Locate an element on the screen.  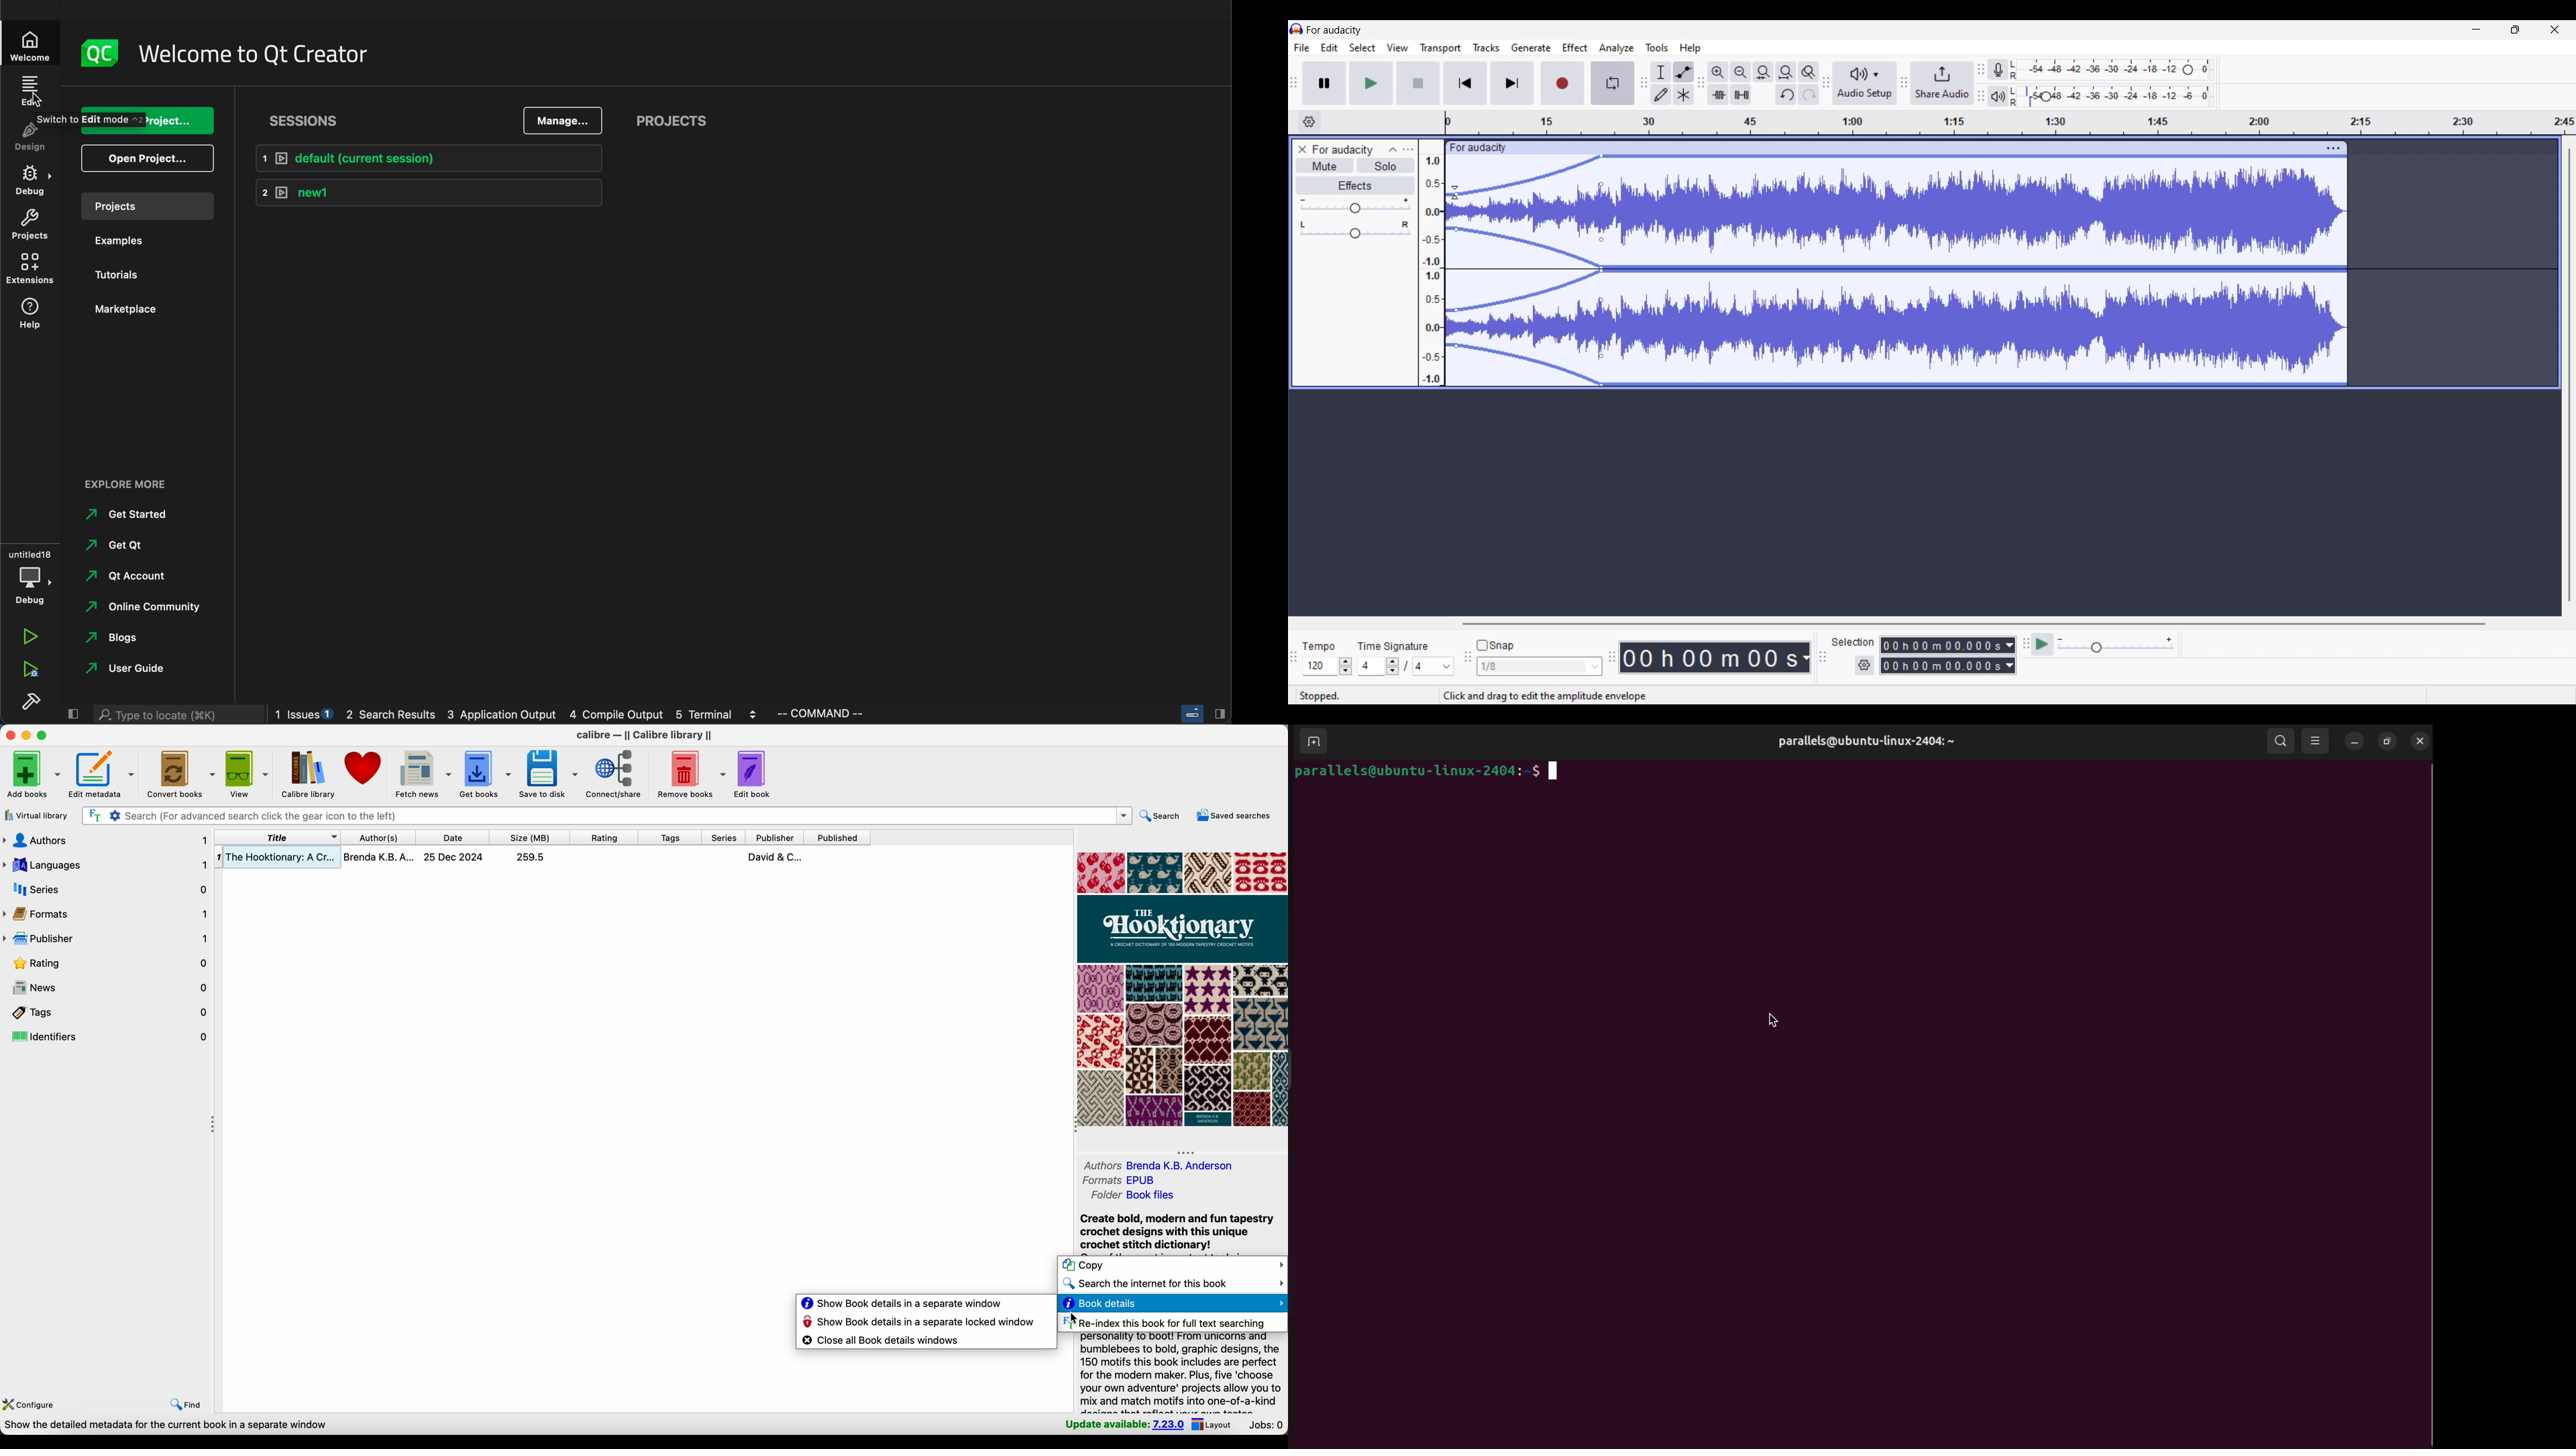
play at speed is located at coordinates (2043, 644).